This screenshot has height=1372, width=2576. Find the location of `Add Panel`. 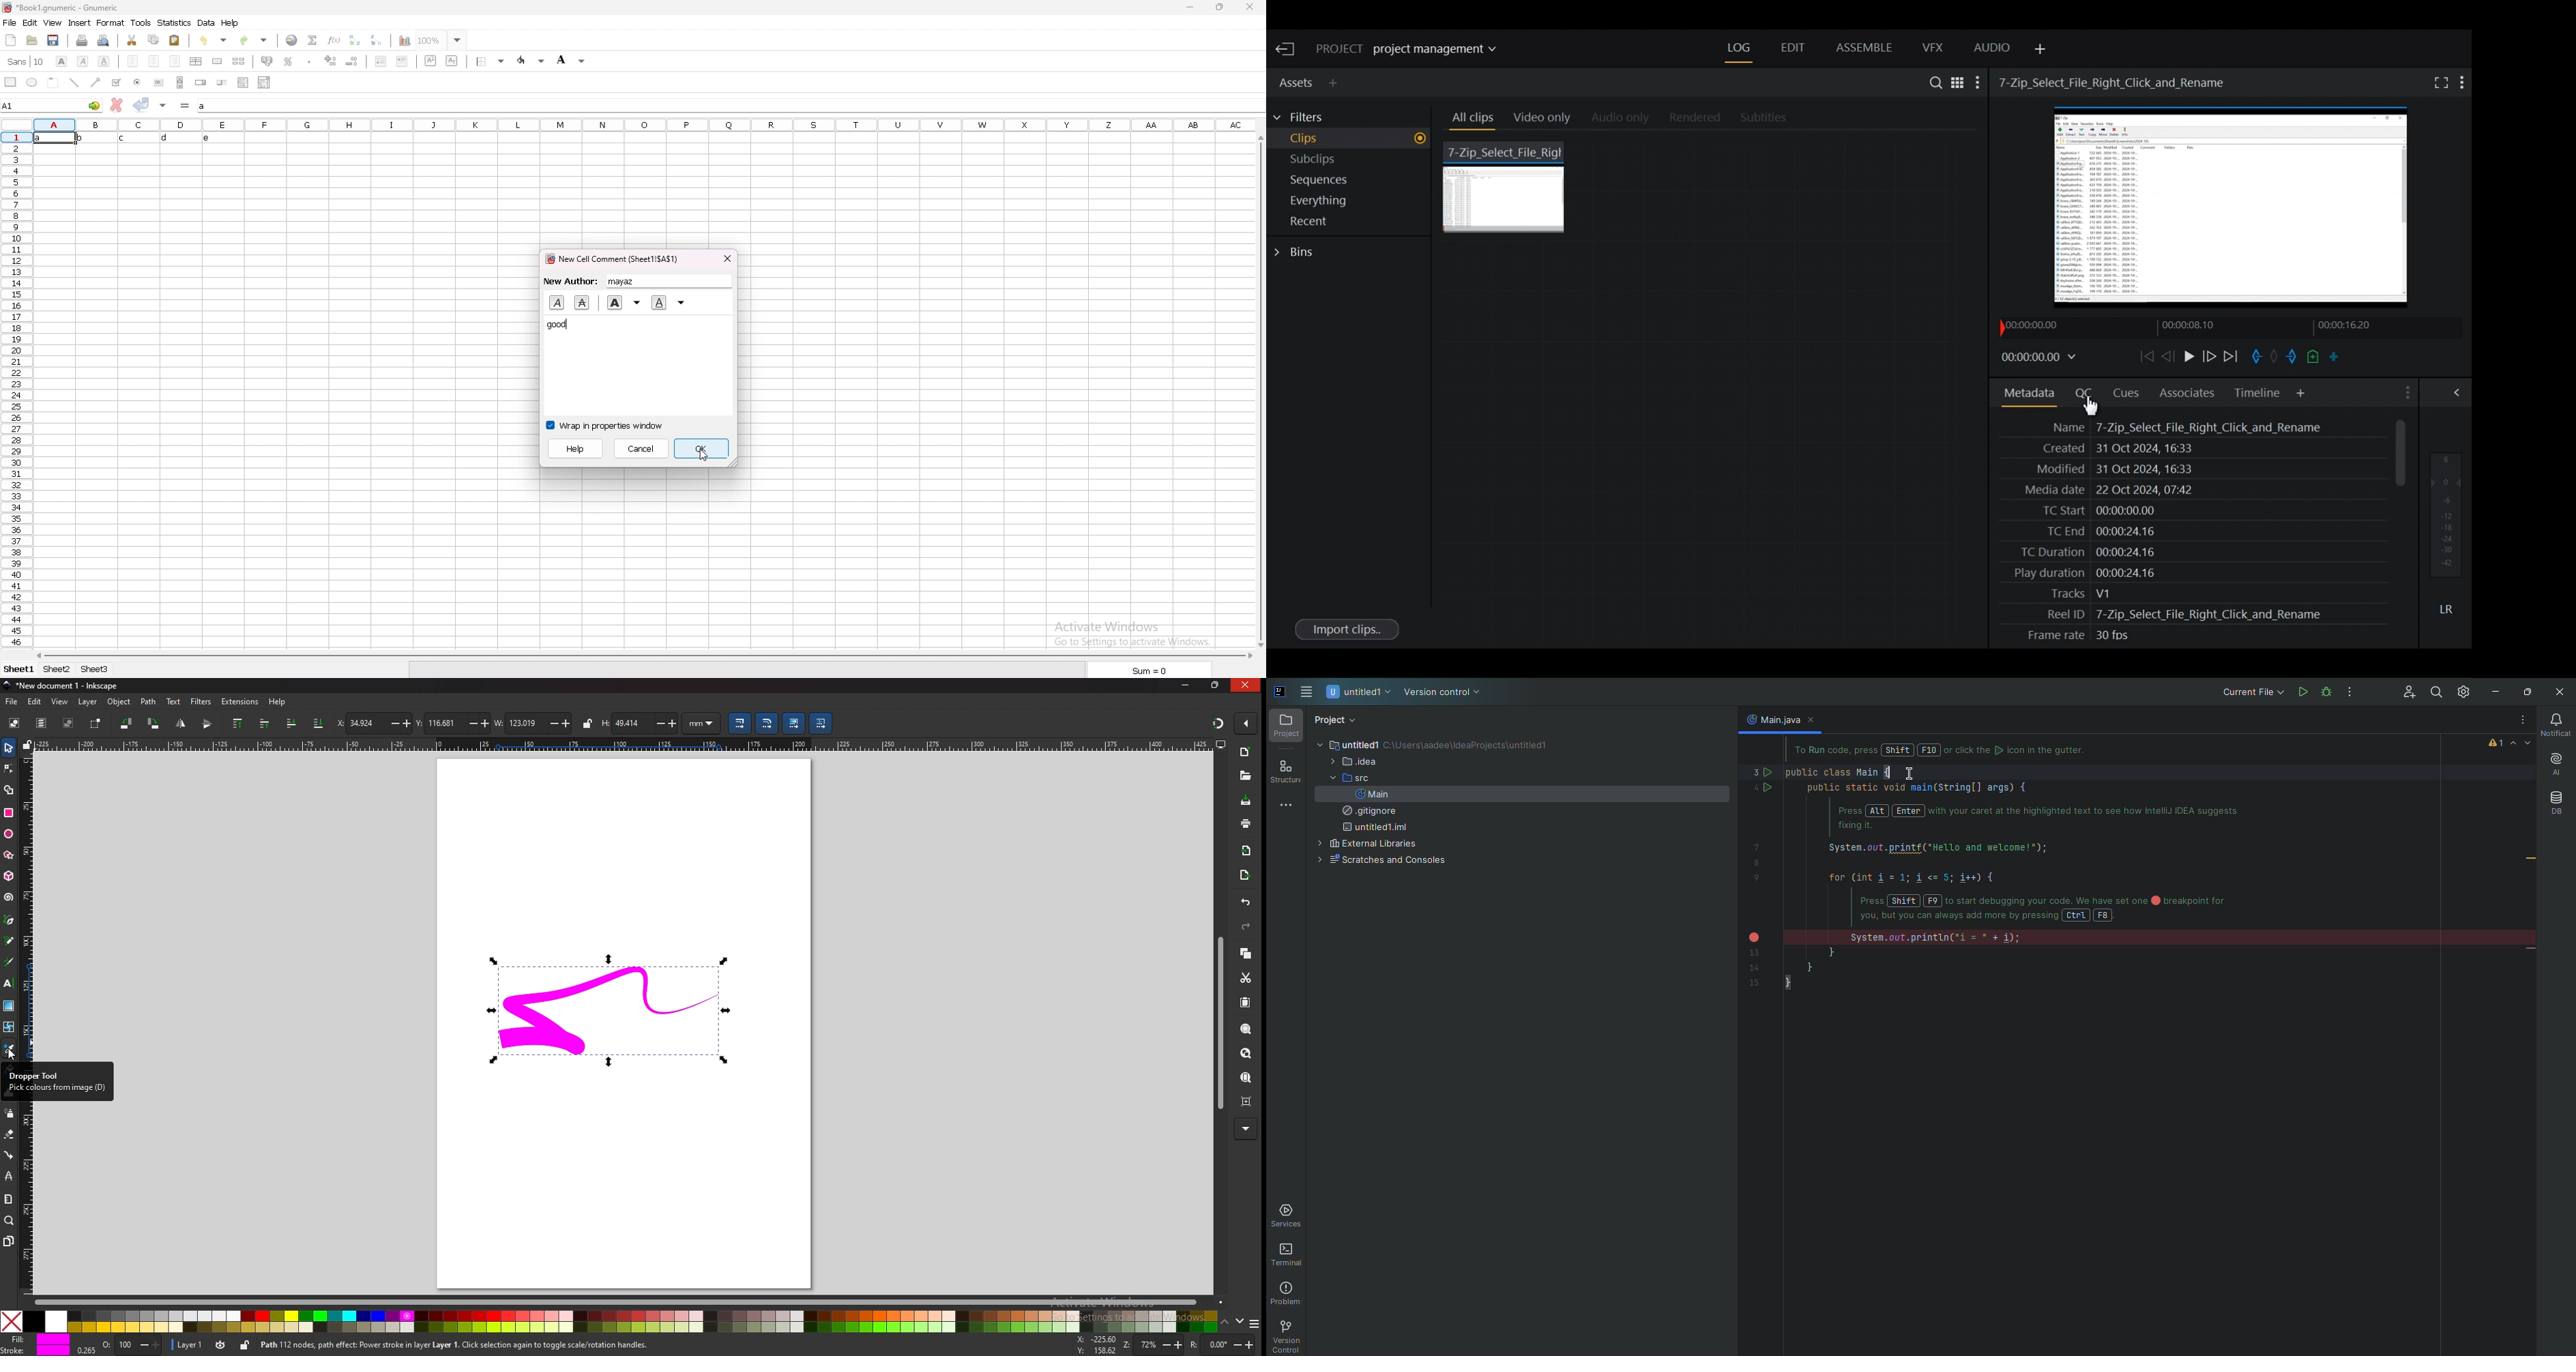

Add Panel is located at coordinates (2038, 50).